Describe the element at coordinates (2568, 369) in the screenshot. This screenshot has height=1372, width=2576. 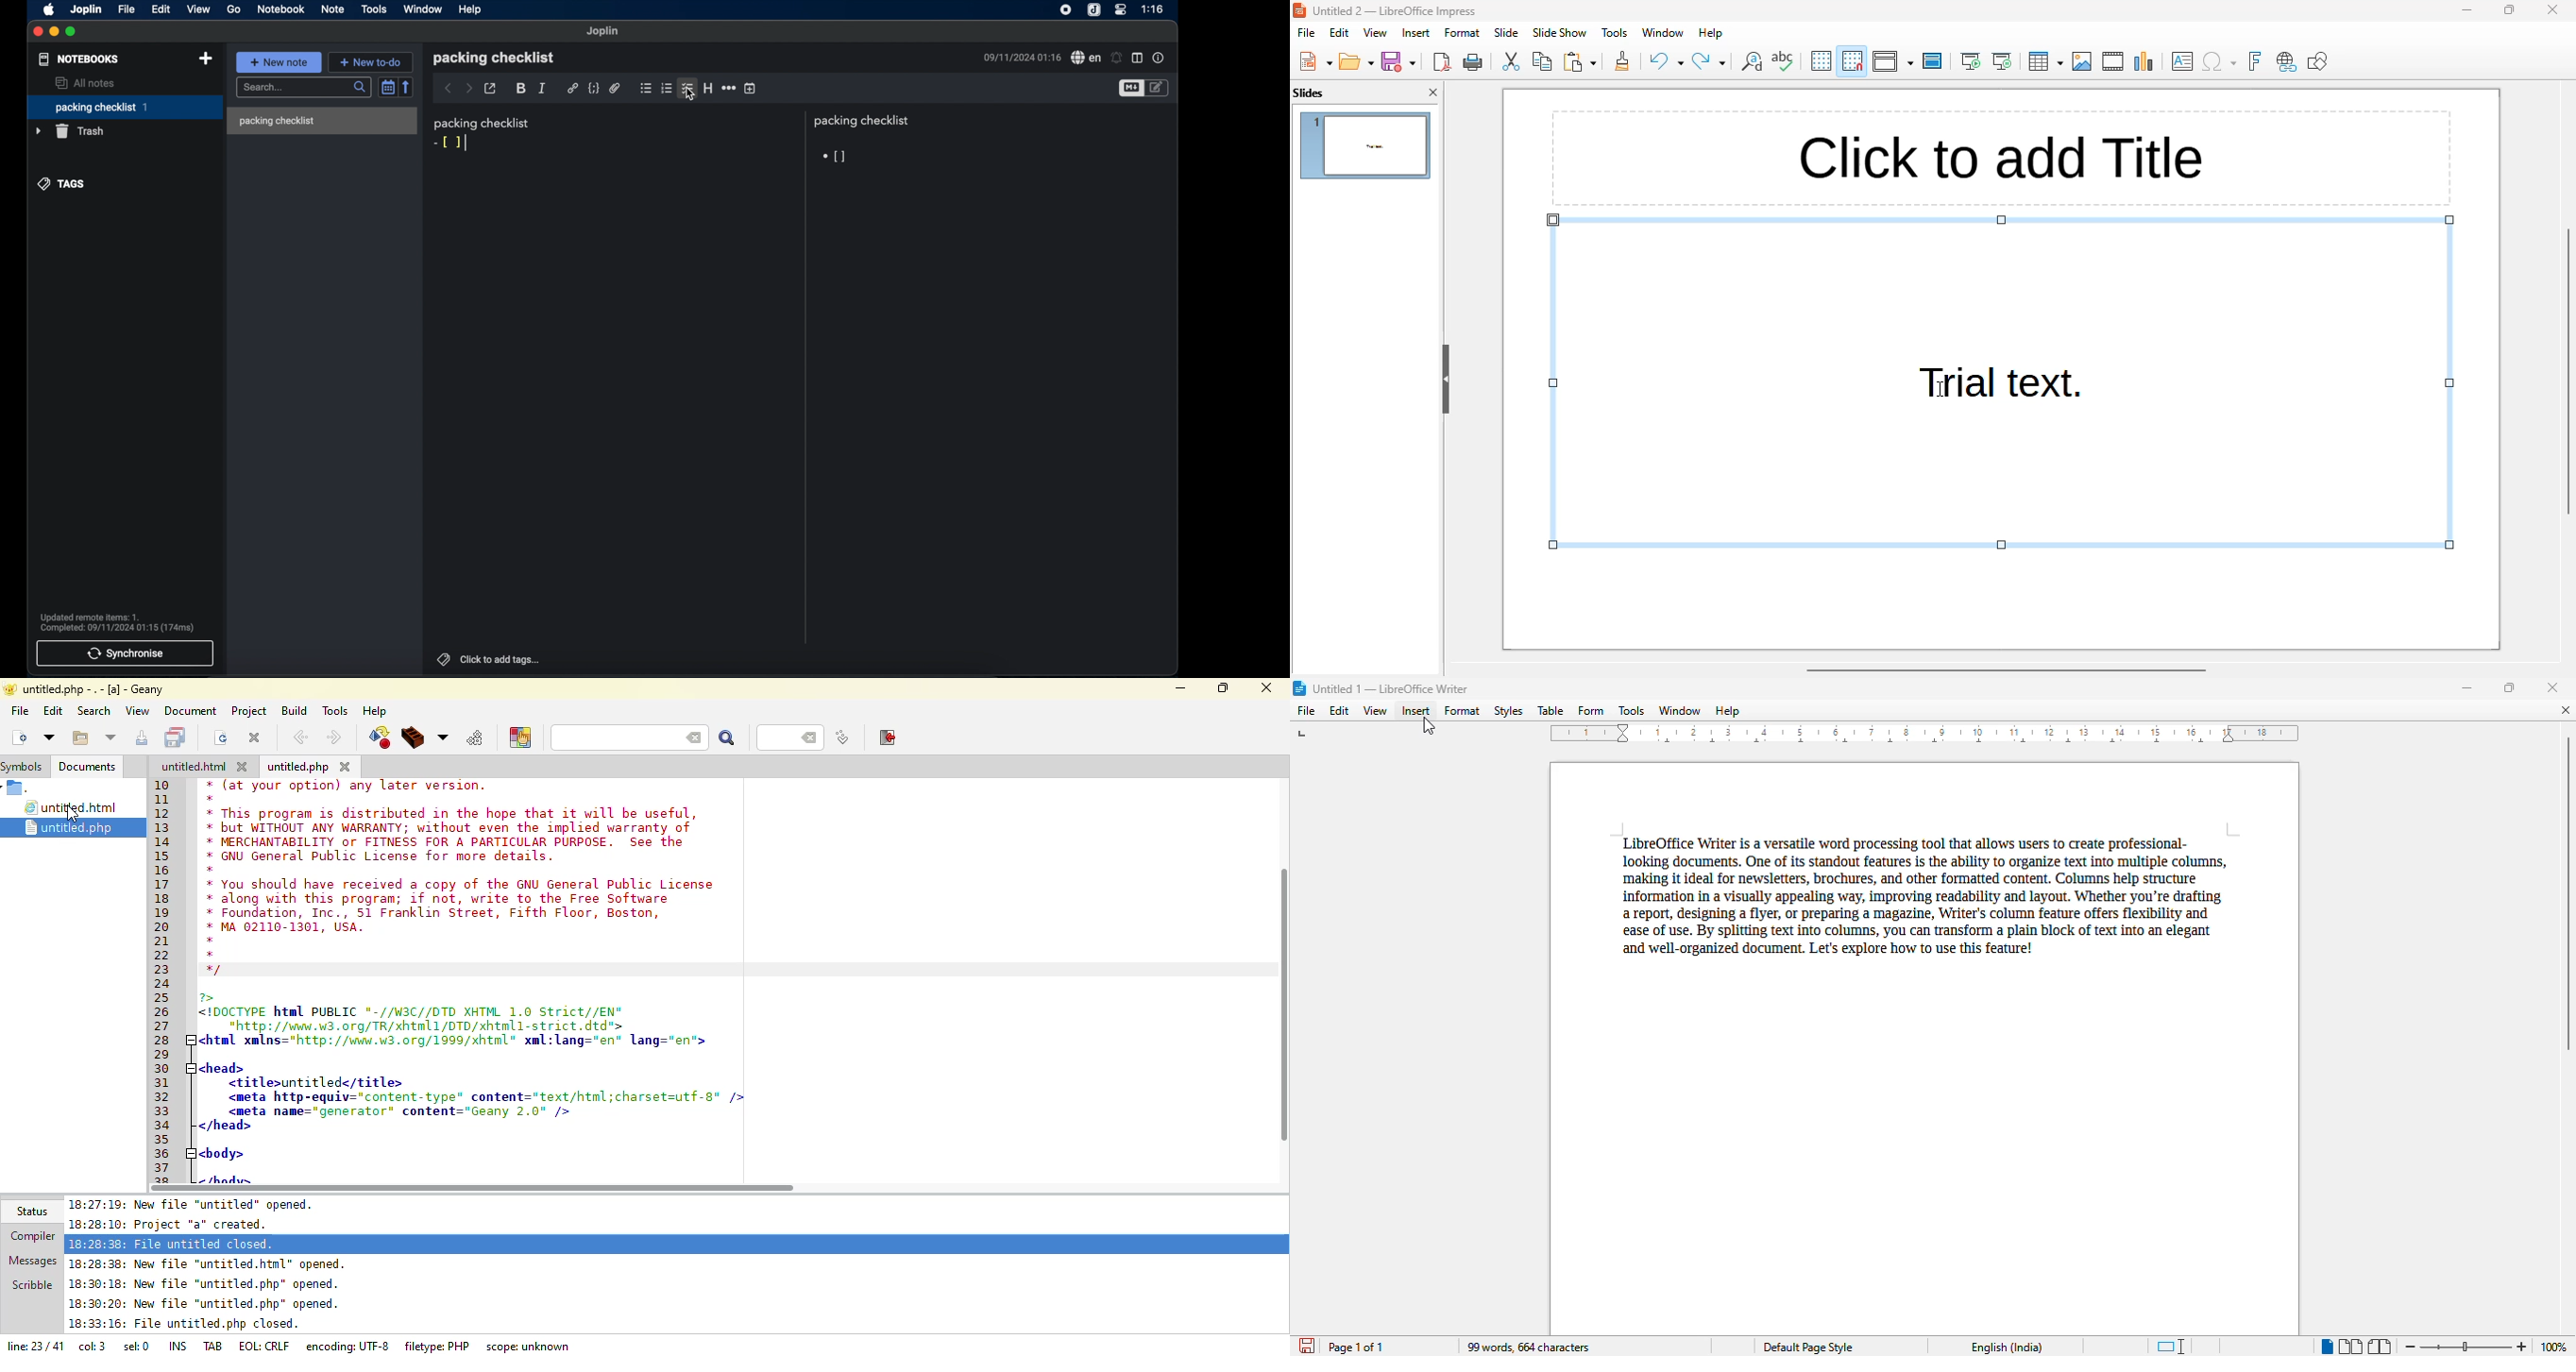
I see `vertical scroll bar` at that location.